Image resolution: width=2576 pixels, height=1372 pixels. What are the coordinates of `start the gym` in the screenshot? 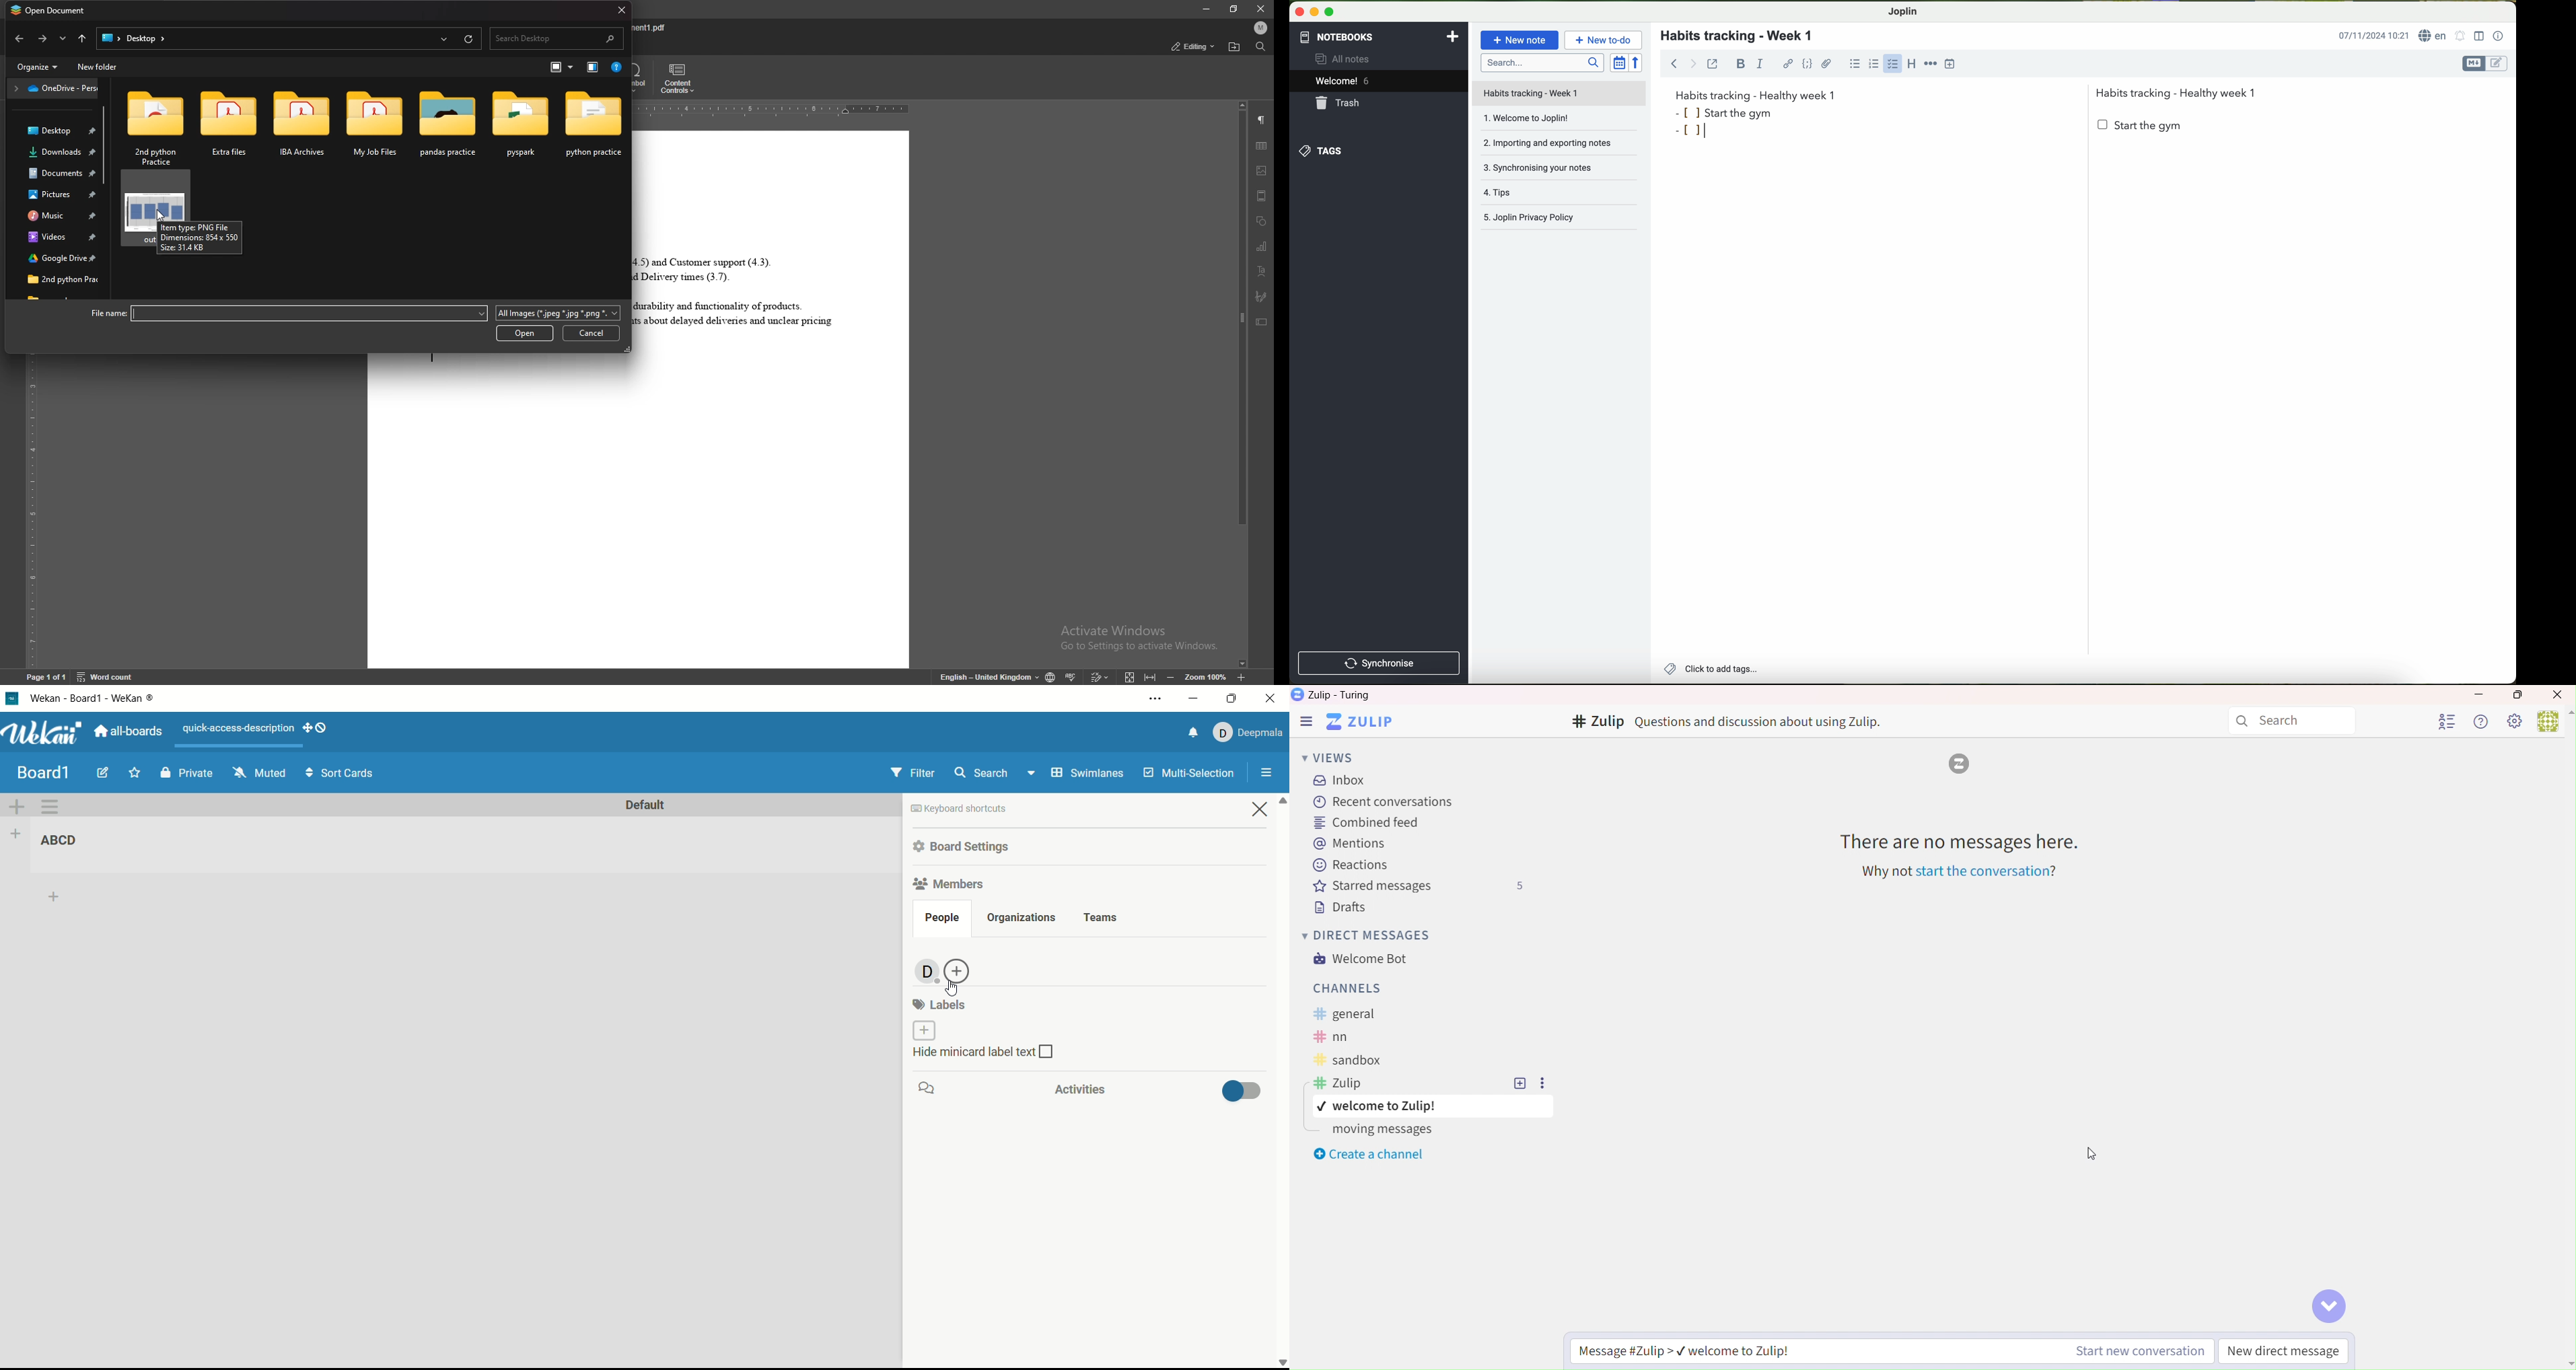 It's located at (1726, 112).